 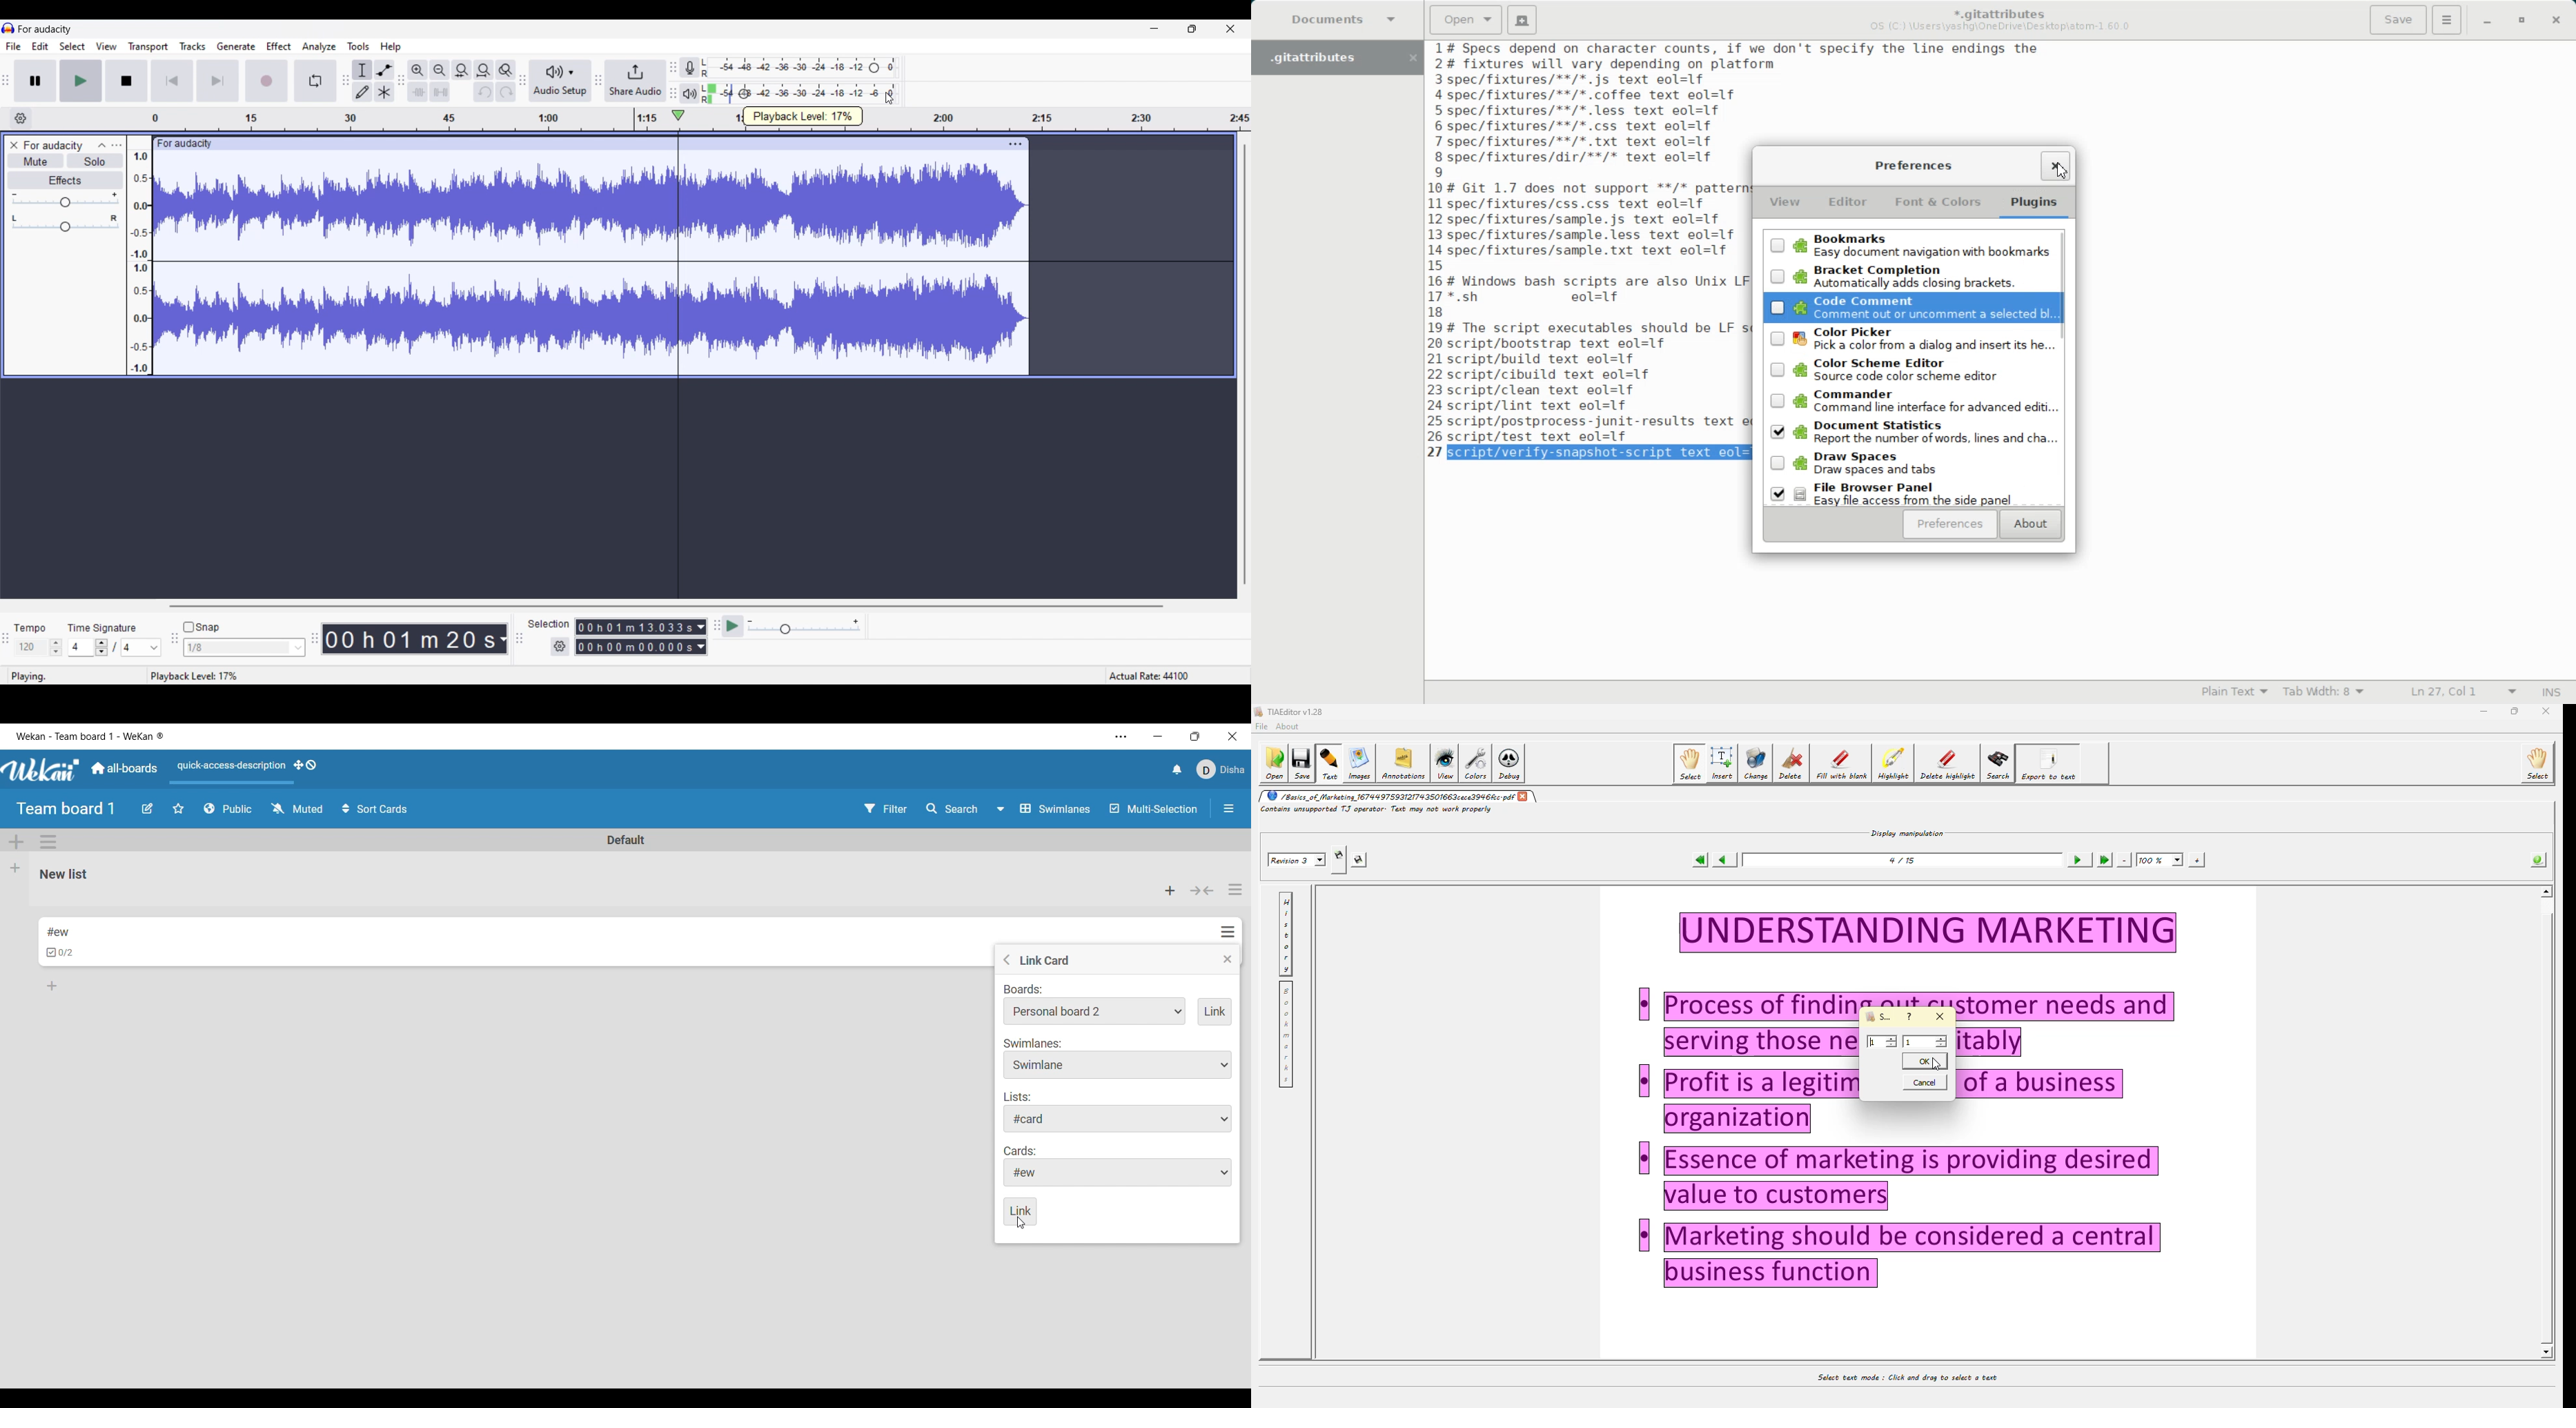 What do you see at coordinates (560, 646) in the screenshot?
I see `Selection settings` at bounding box center [560, 646].